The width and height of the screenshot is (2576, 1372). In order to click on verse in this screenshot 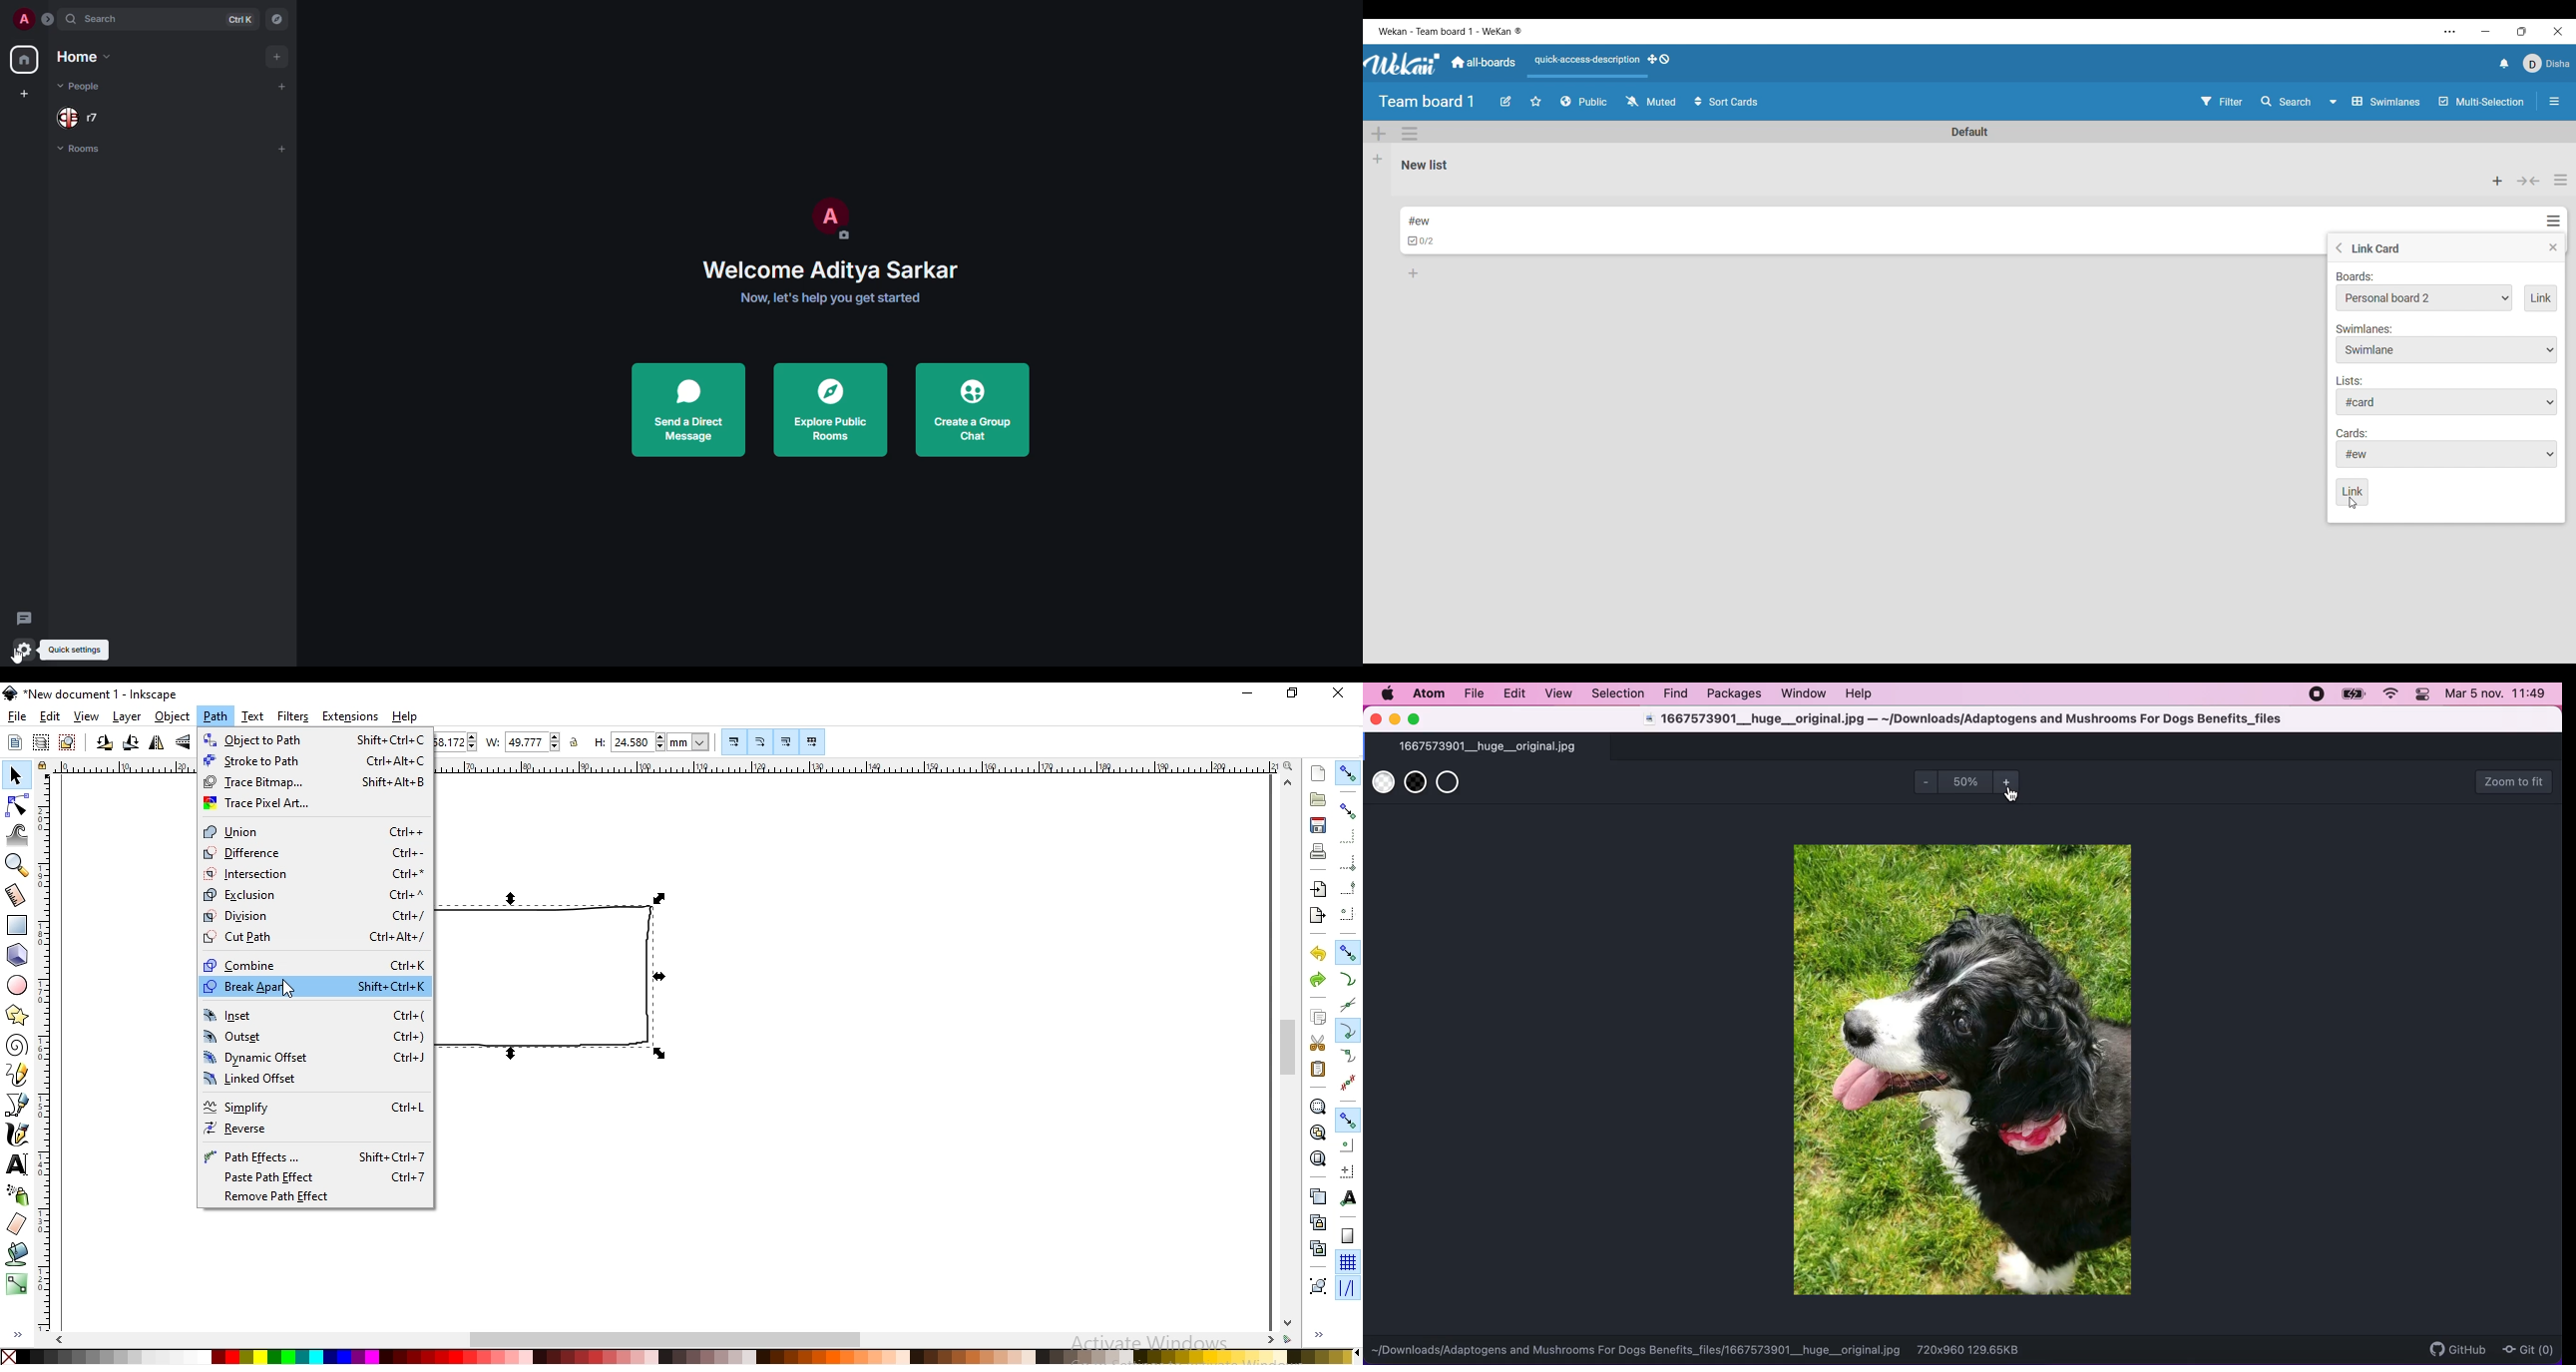, I will do `click(311, 1133)`.